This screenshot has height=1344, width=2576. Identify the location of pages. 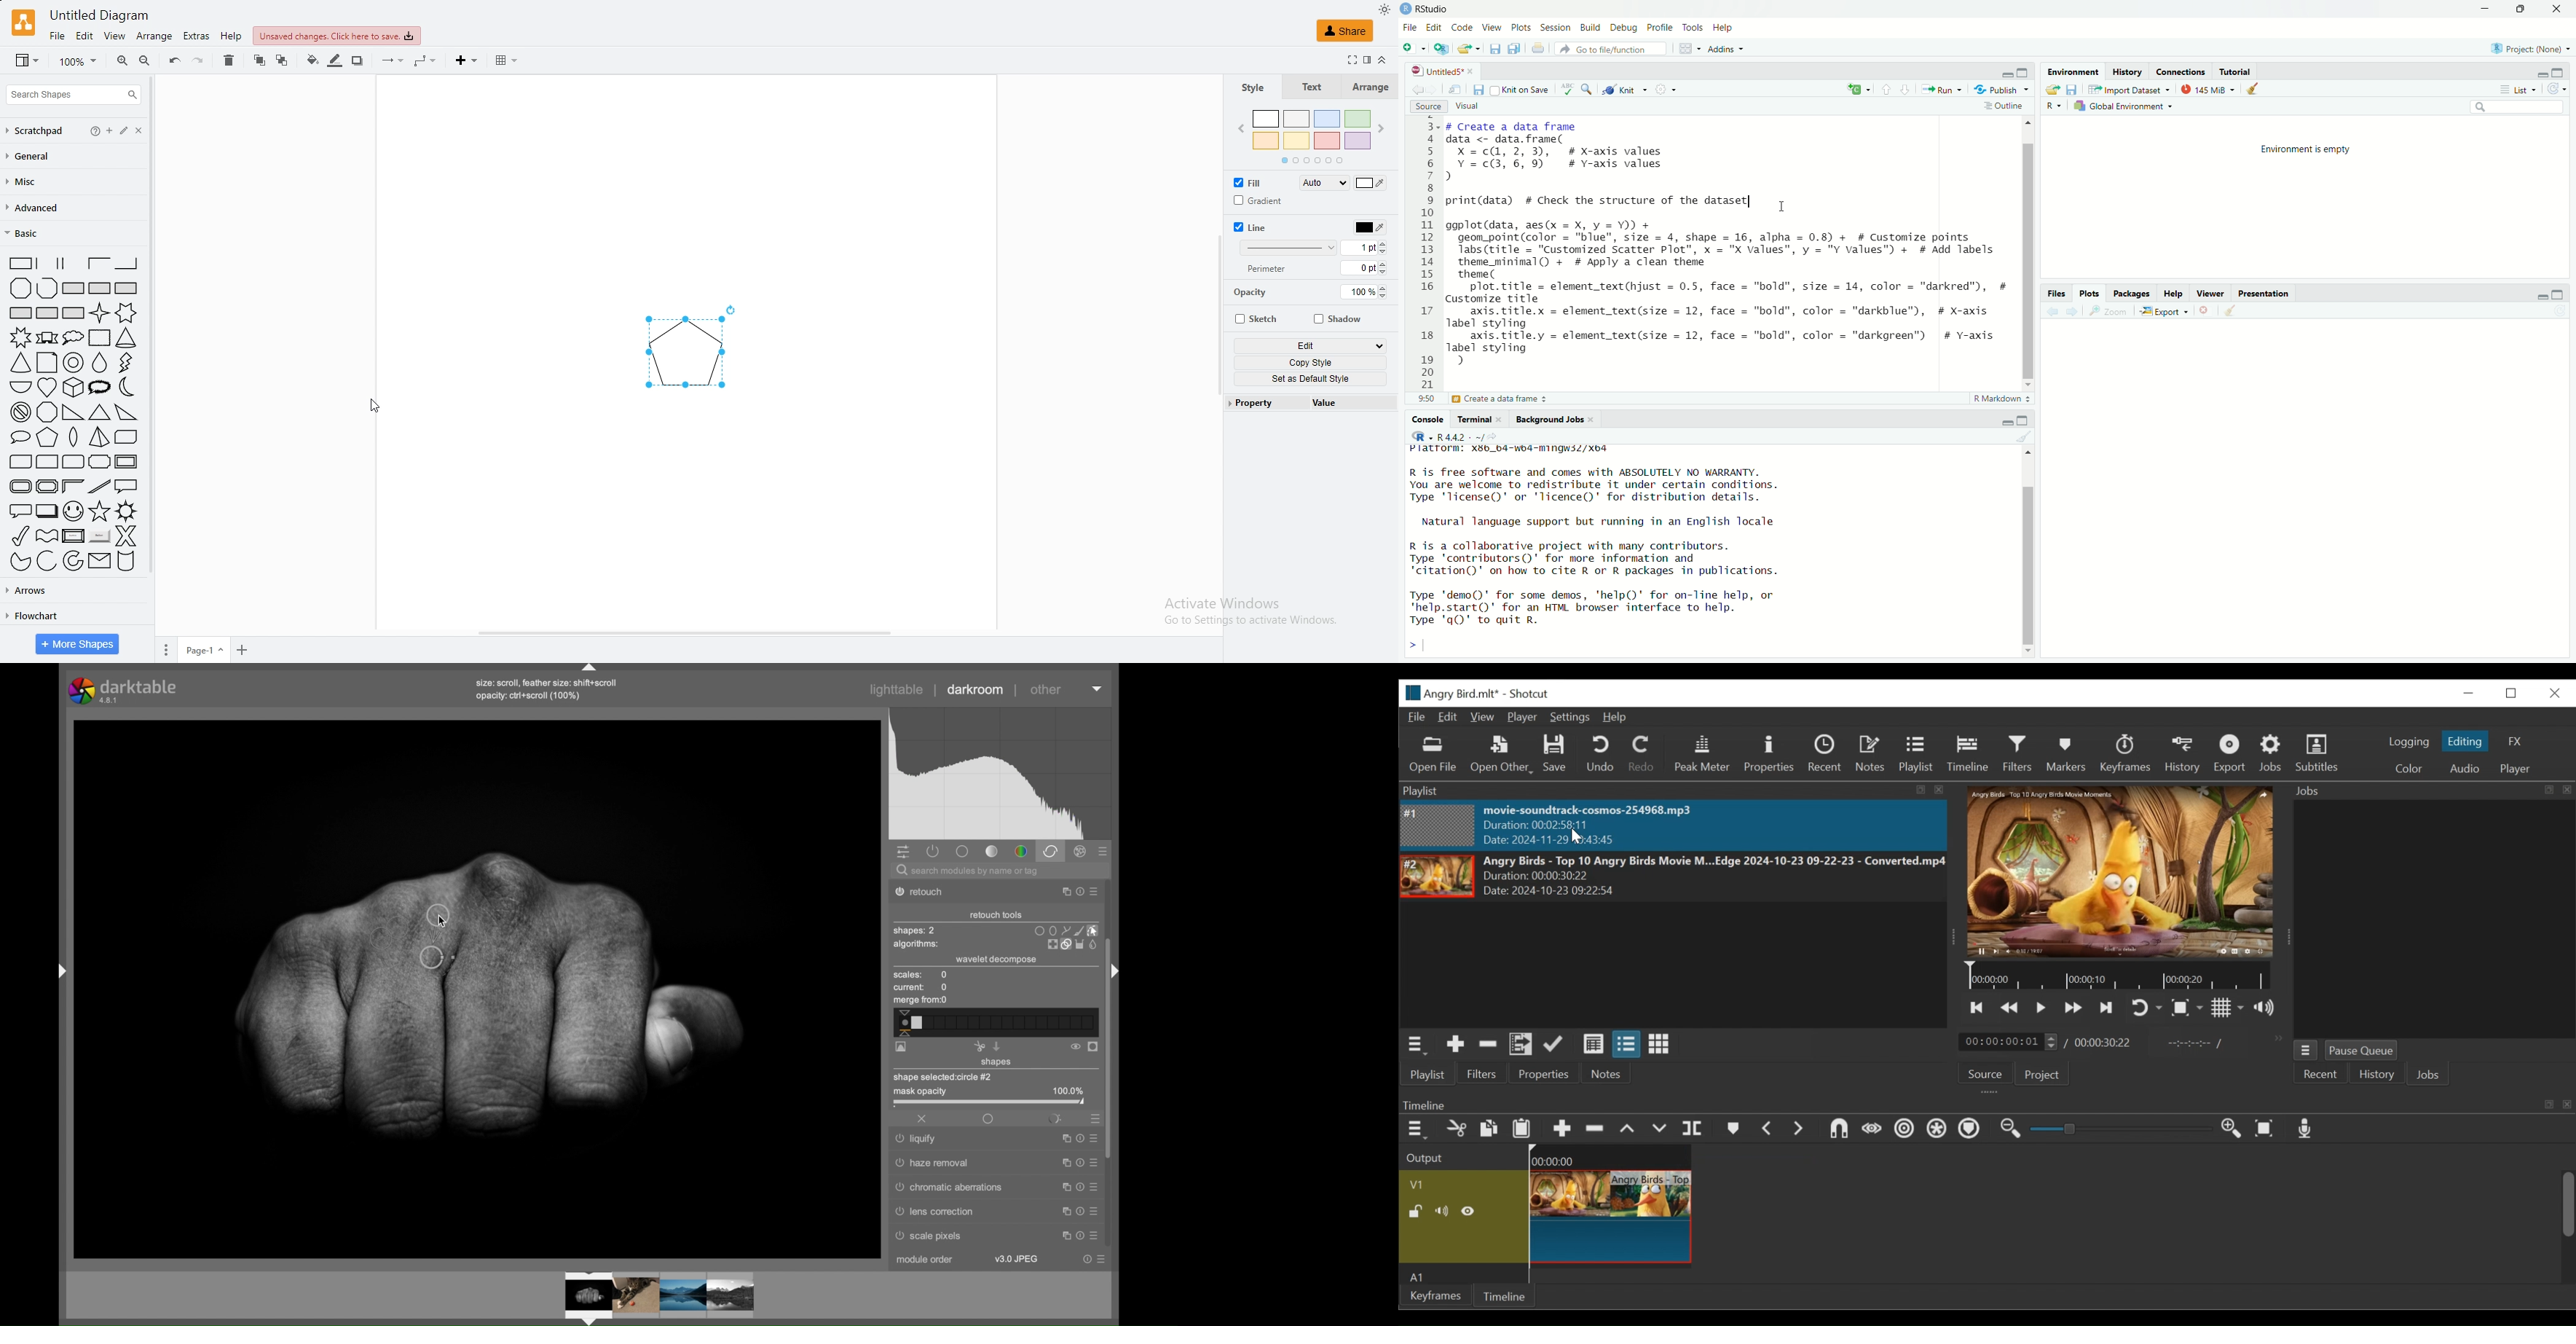
(165, 650).